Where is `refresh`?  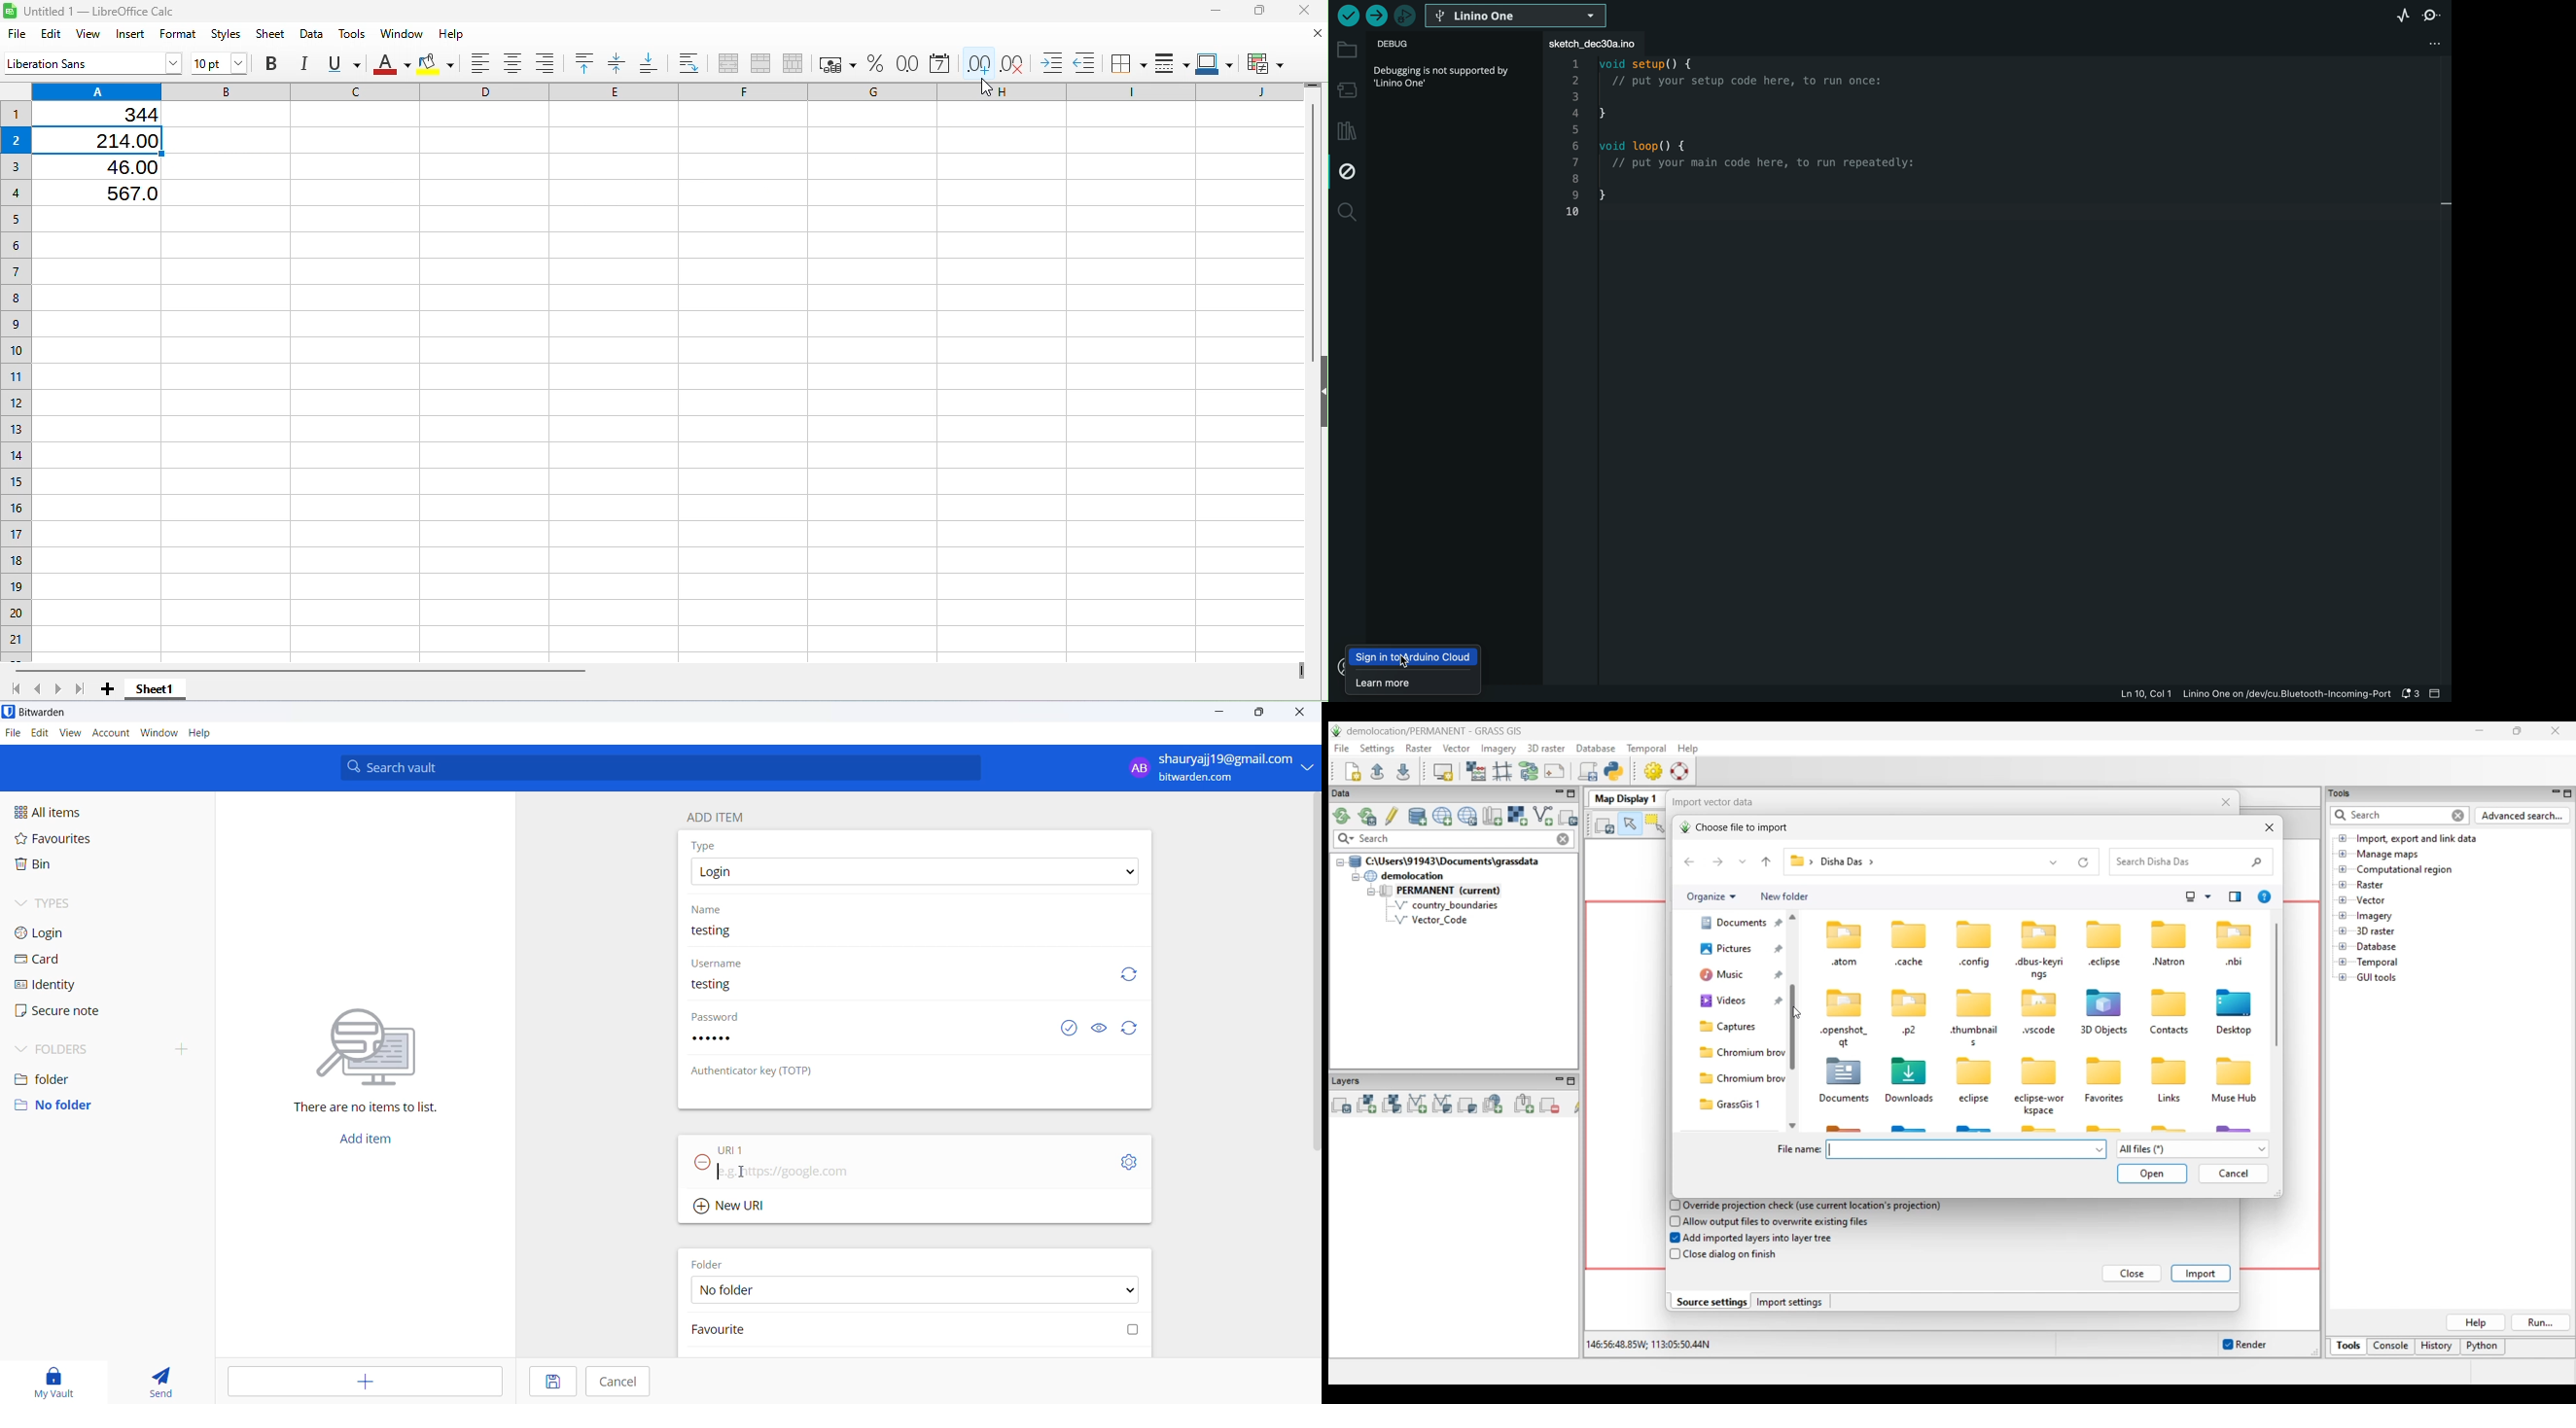 refresh is located at coordinates (1126, 974).